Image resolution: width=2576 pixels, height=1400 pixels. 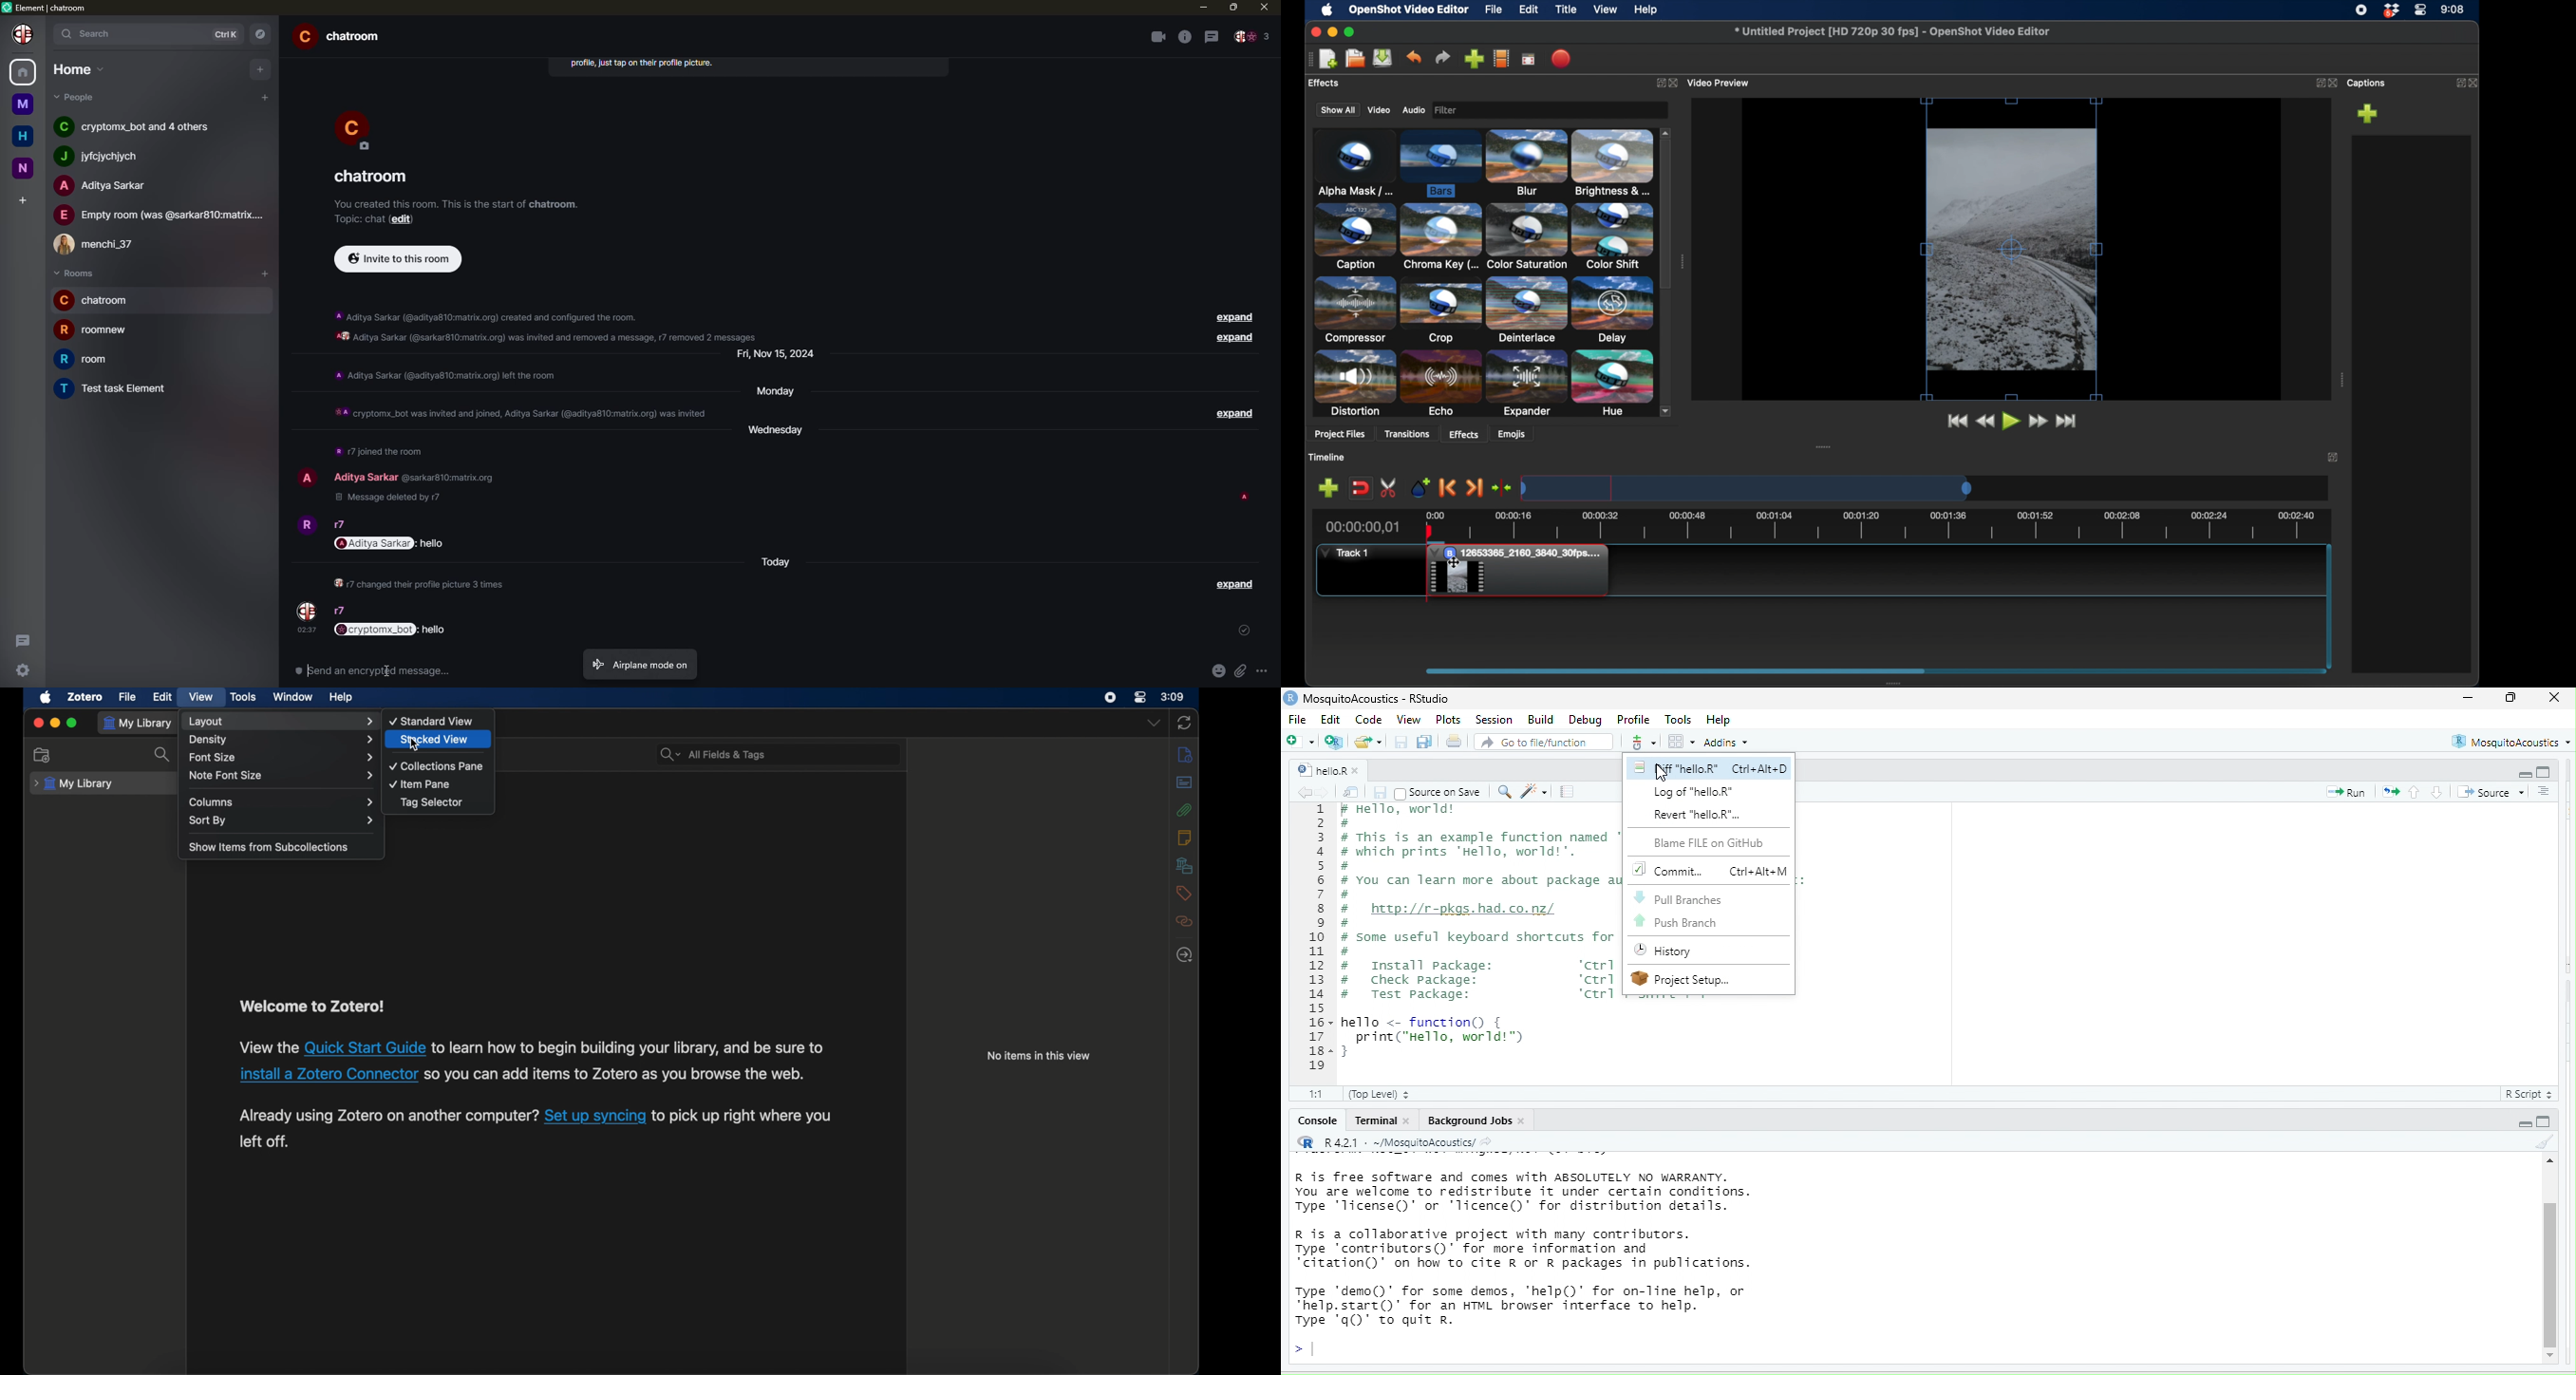 What do you see at coordinates (1365, 721) in the screenshot?
I see `Code` at bounding box center [1365, 721].